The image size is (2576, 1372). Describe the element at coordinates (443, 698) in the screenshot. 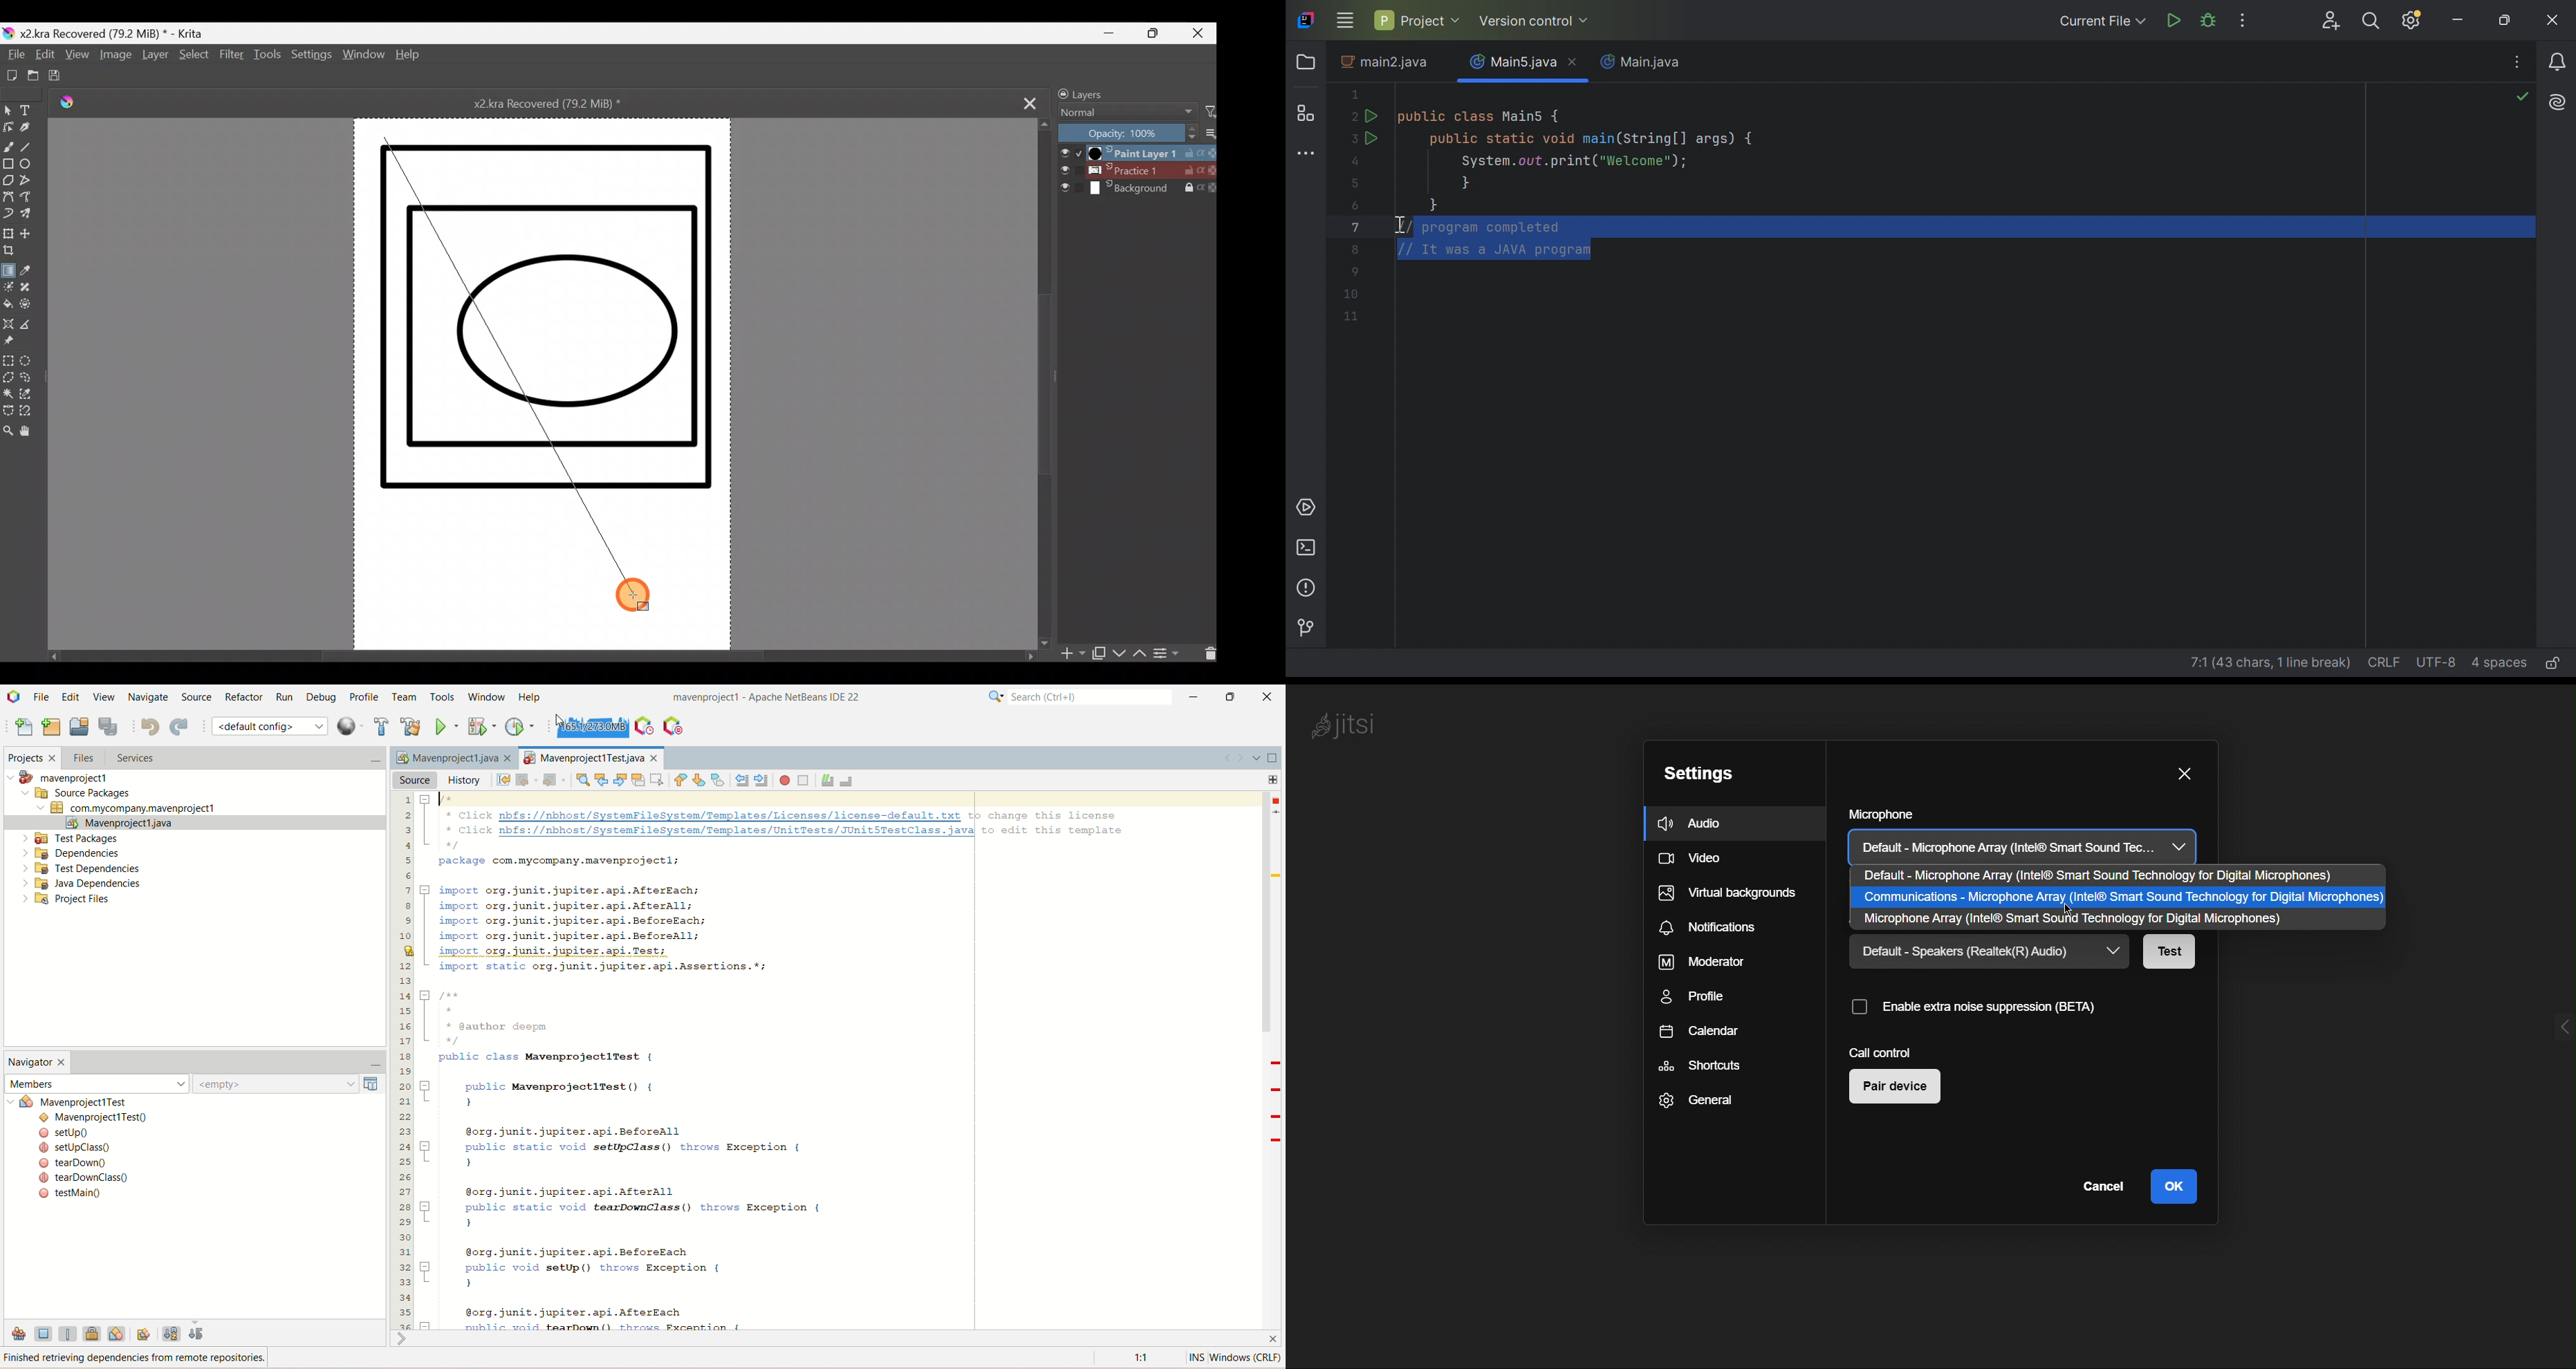

I see `tools` at that location.